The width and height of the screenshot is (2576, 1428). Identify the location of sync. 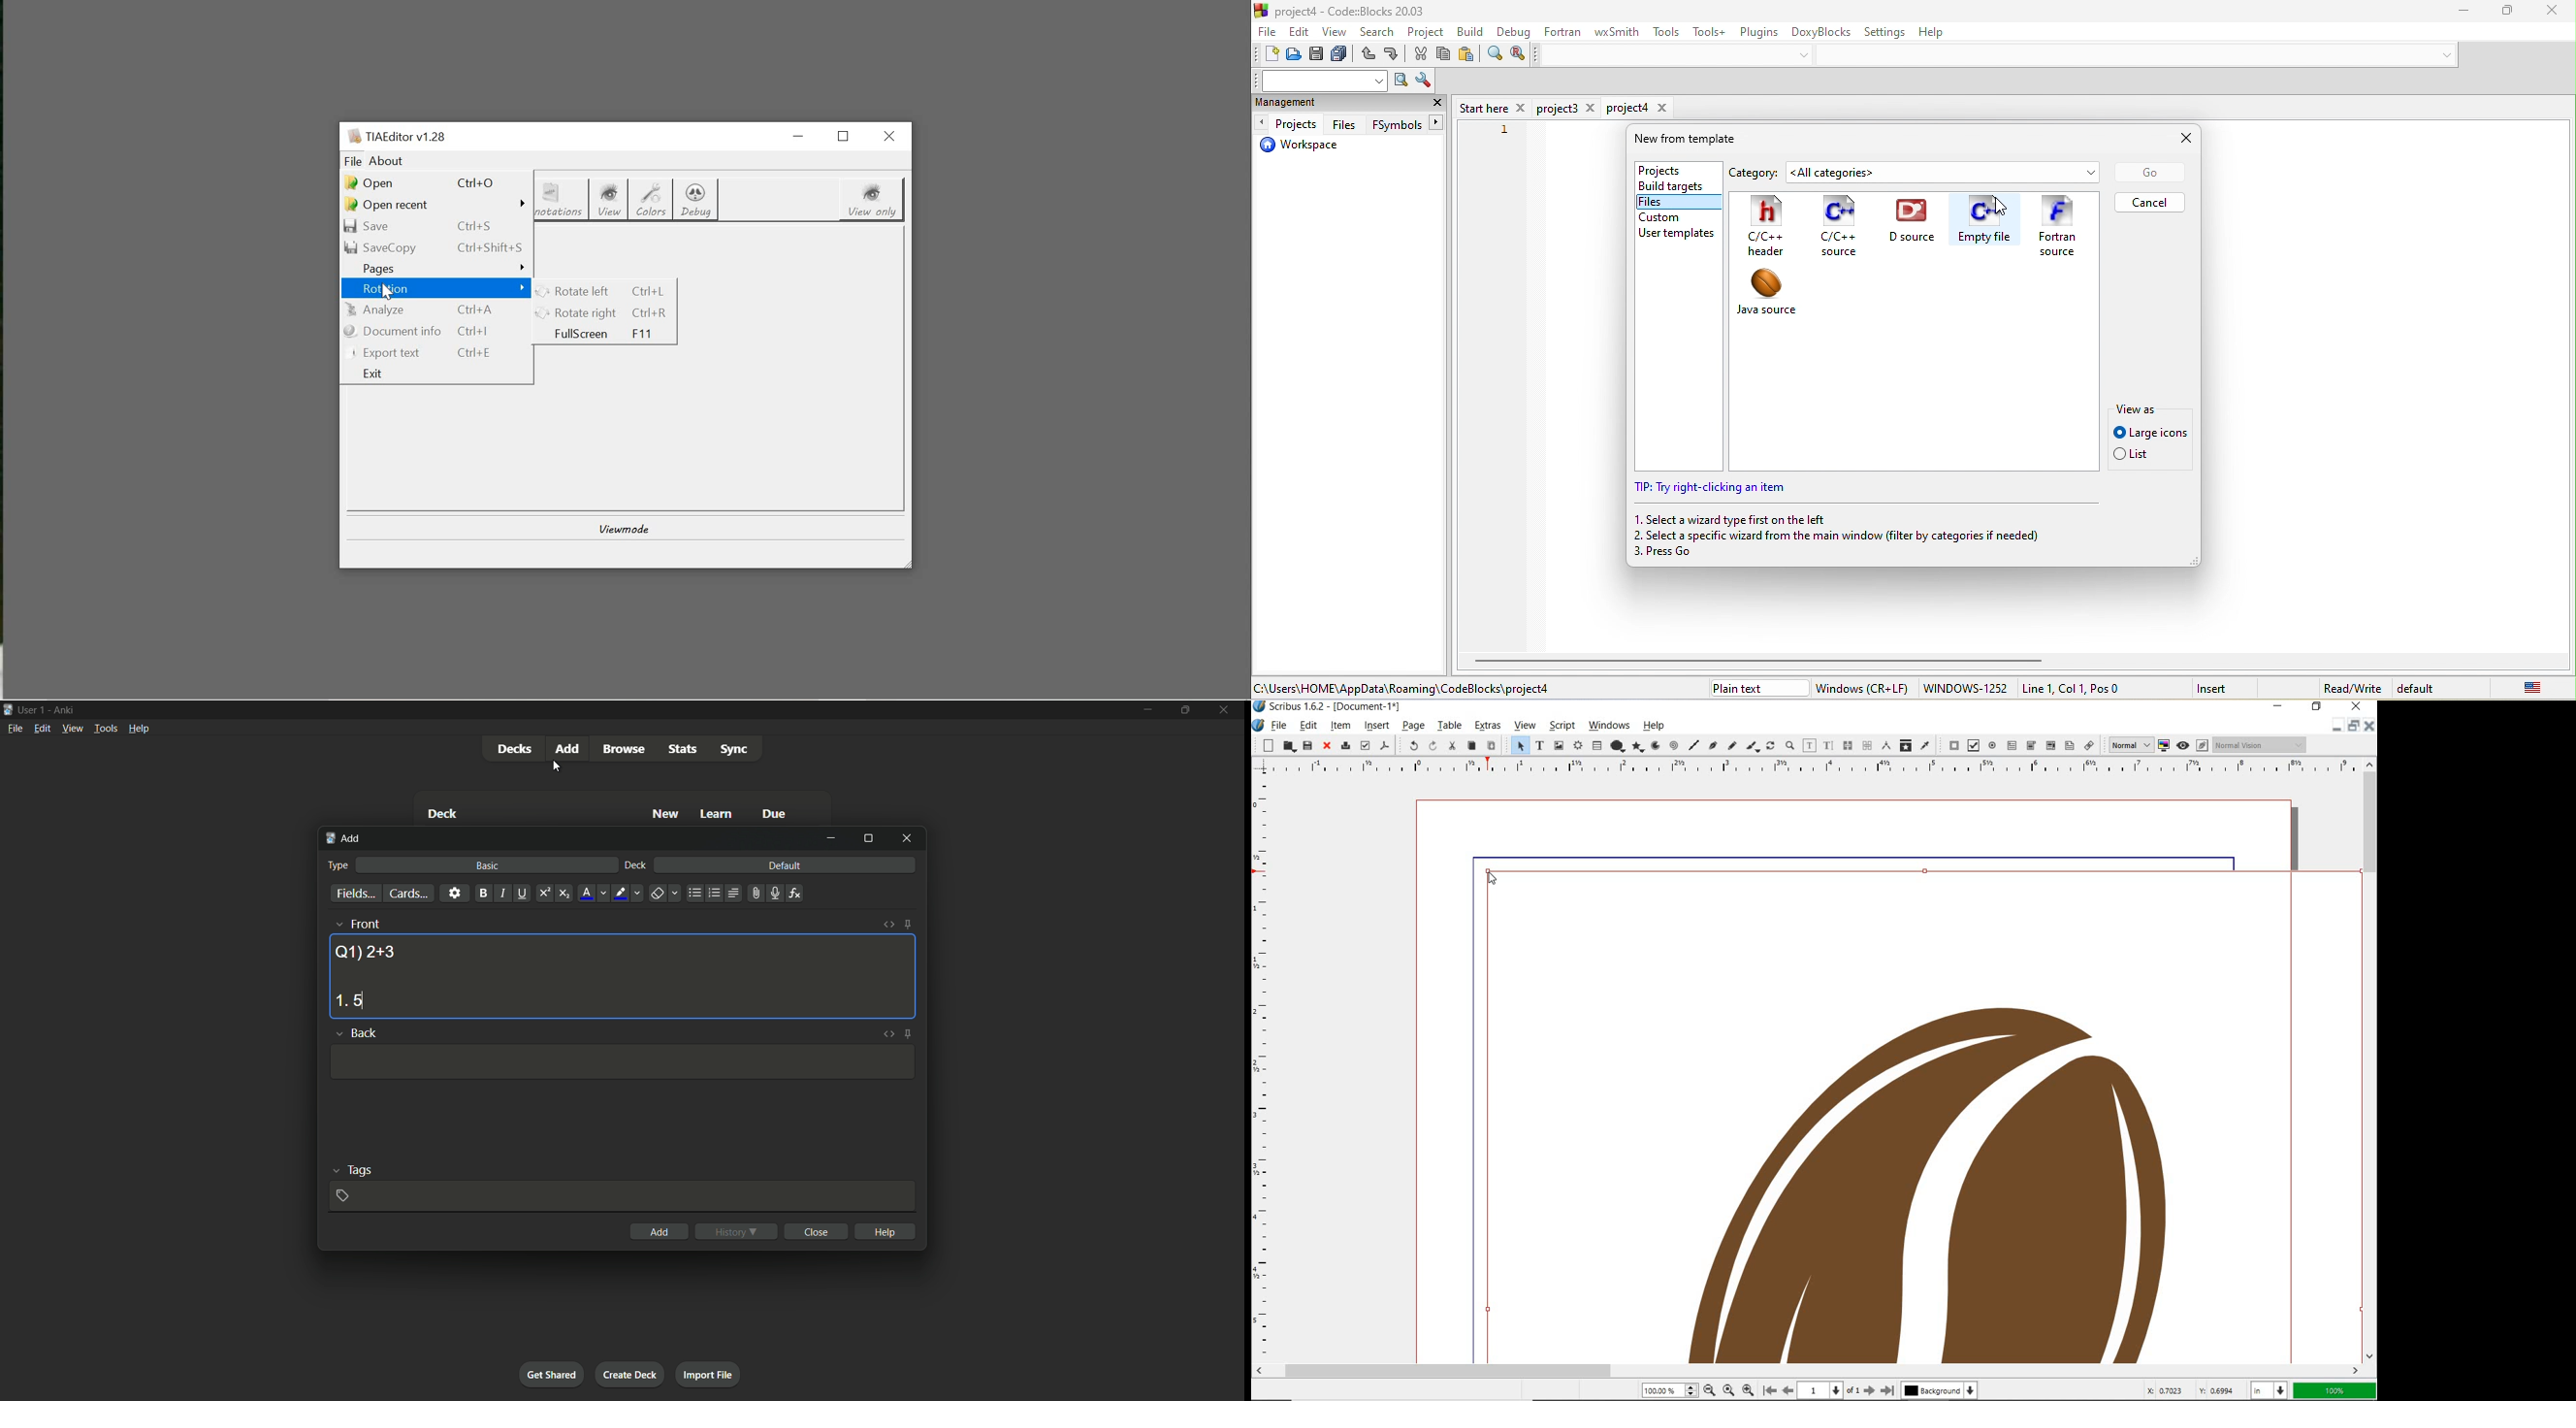
(735, 750).